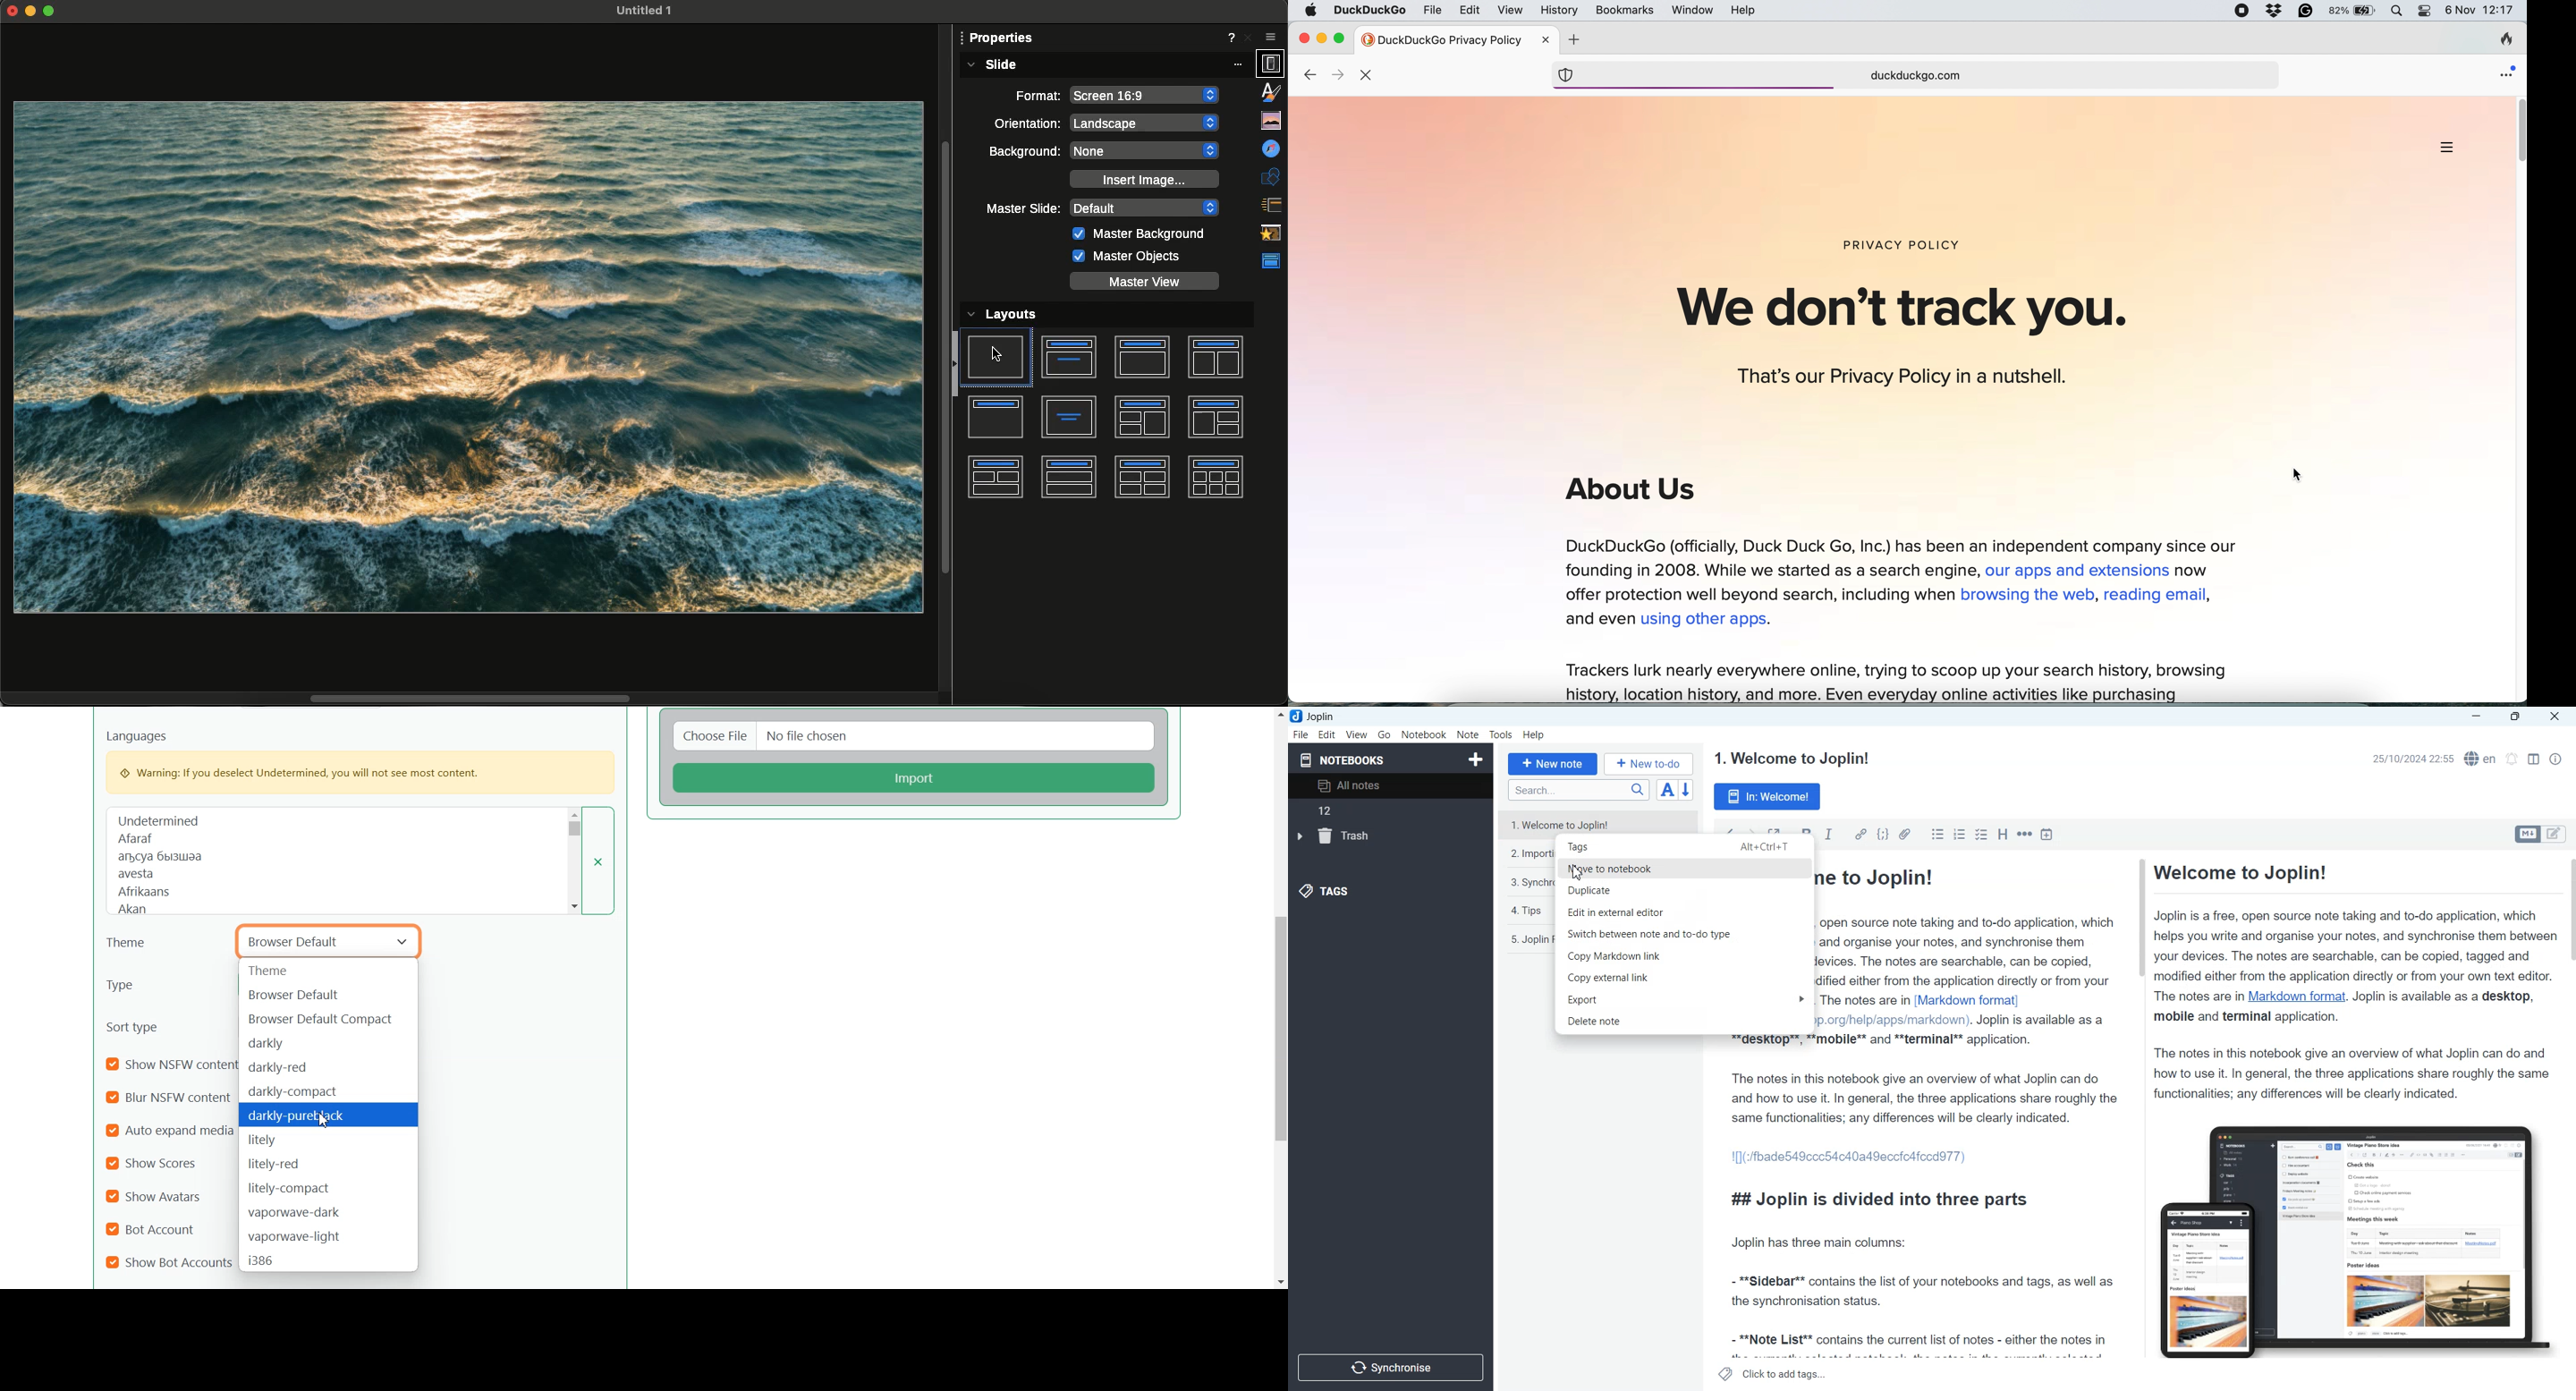 The height and width of the screenshot is (1400, 2576). I want to click on Vaporwave-dark, so click(329, 1212).